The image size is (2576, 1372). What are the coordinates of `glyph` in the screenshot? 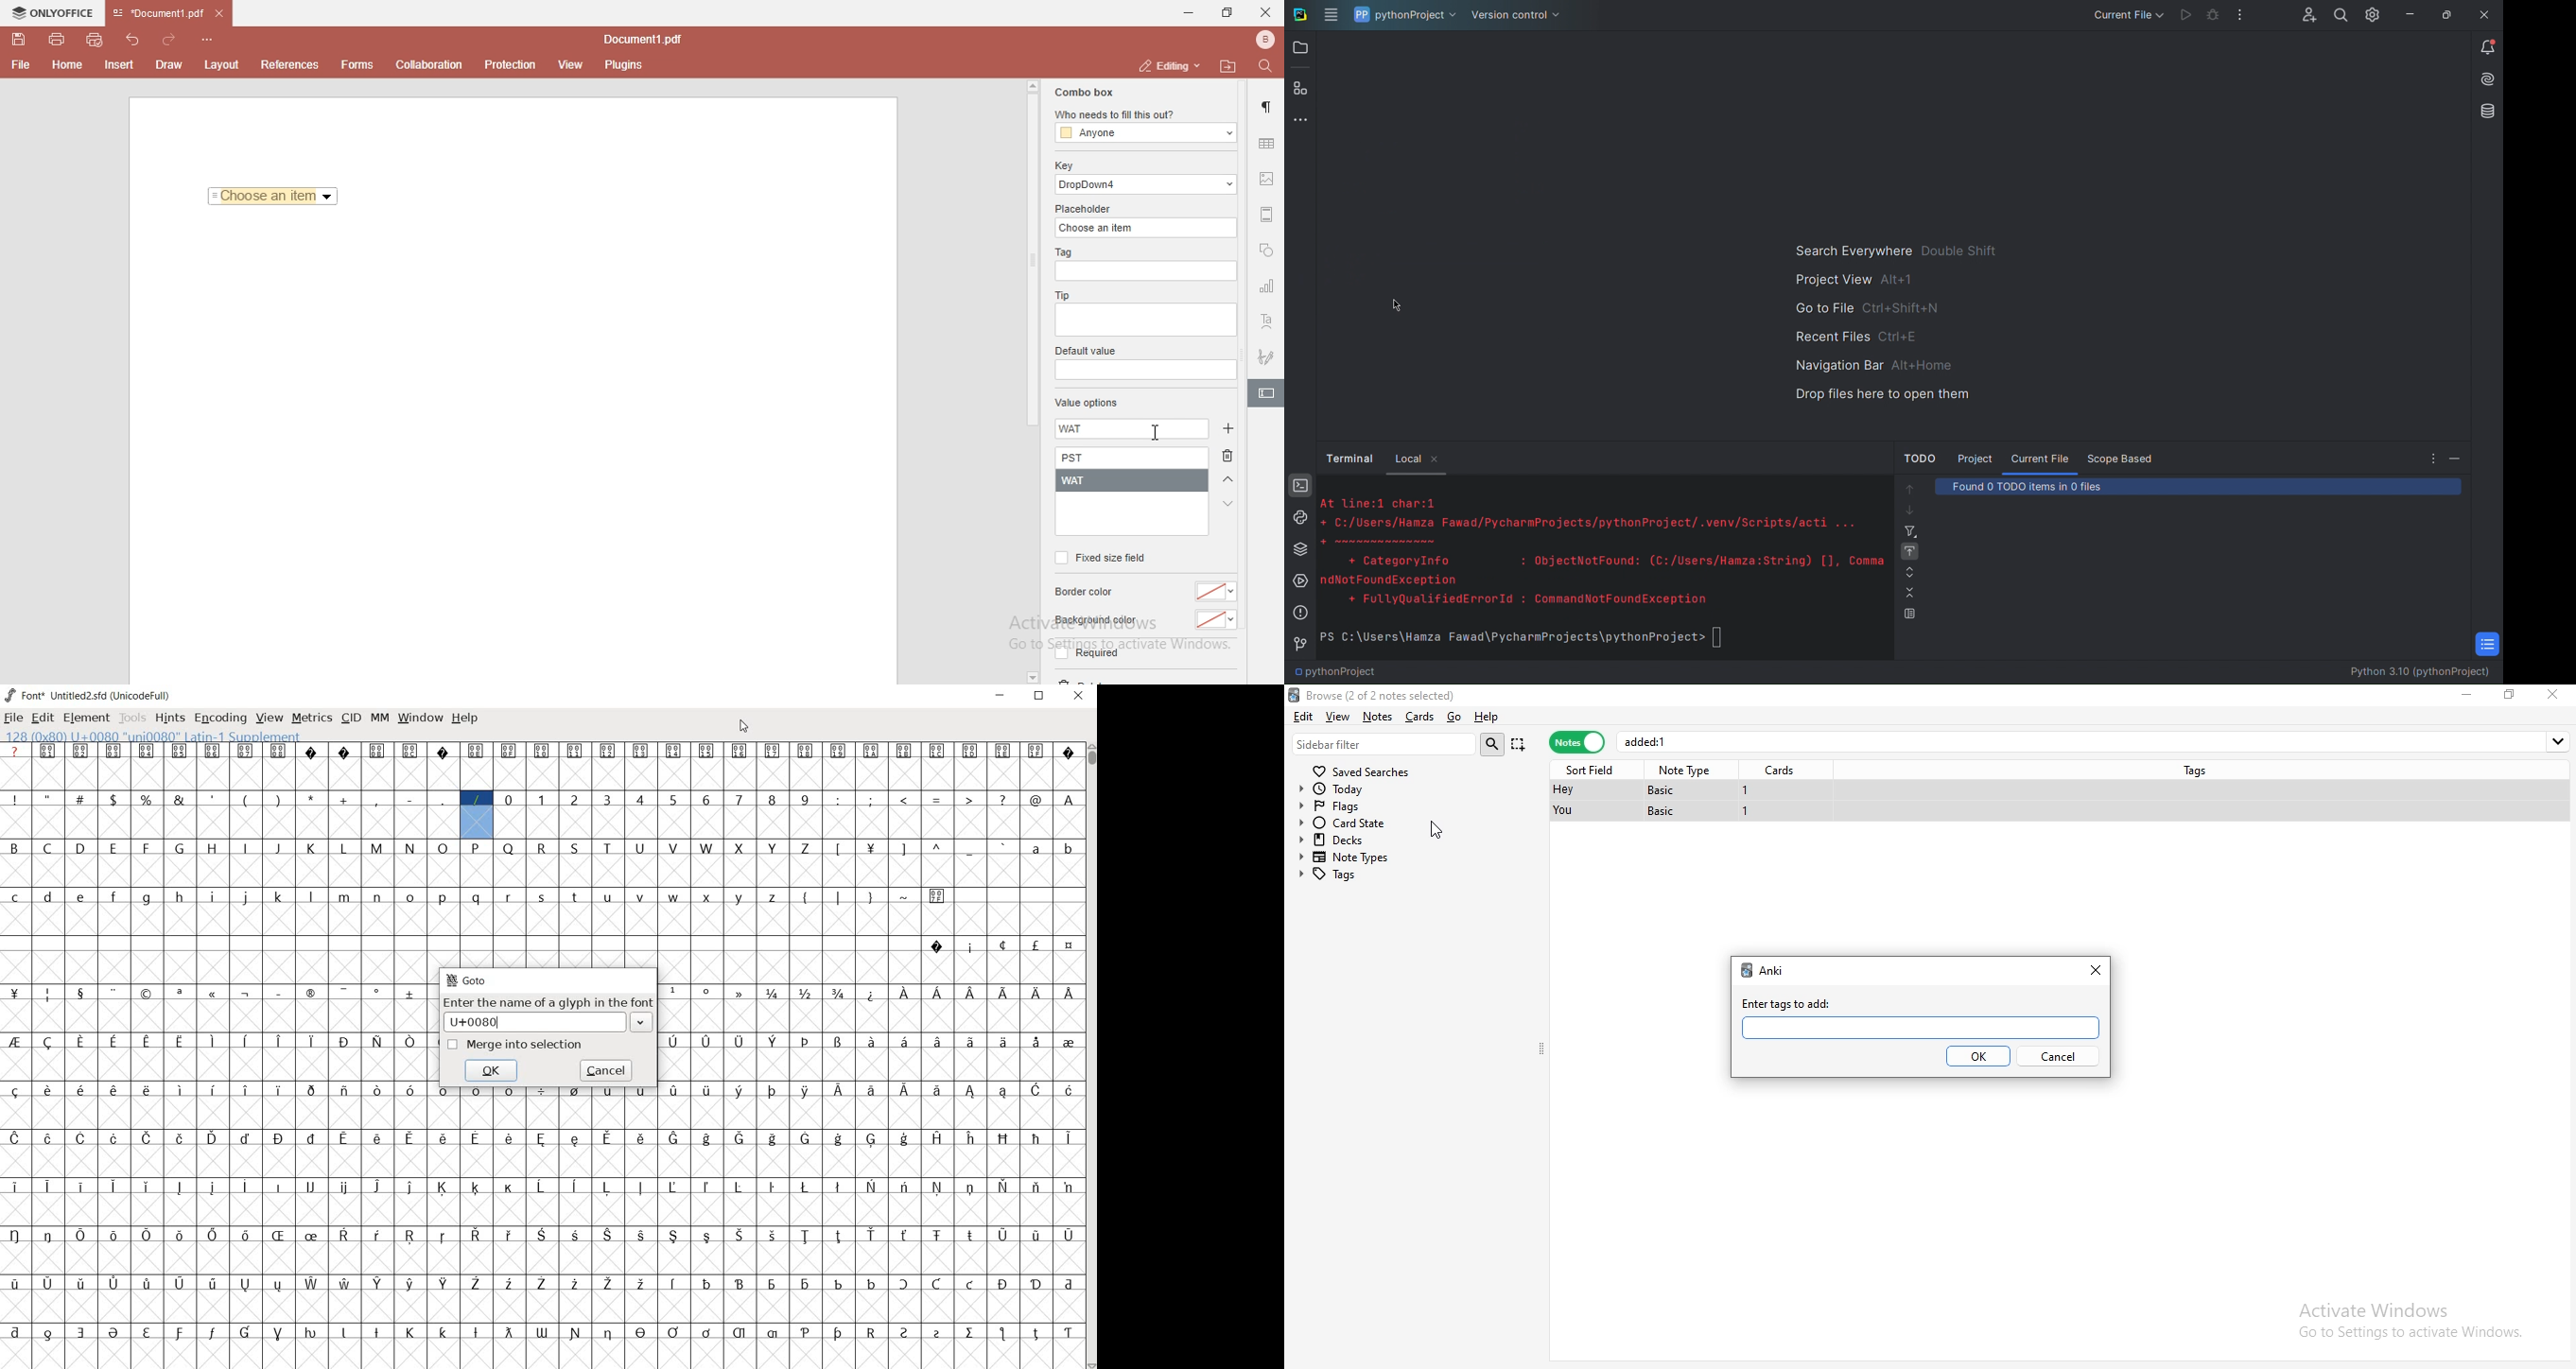 It's located at (708, 1284).